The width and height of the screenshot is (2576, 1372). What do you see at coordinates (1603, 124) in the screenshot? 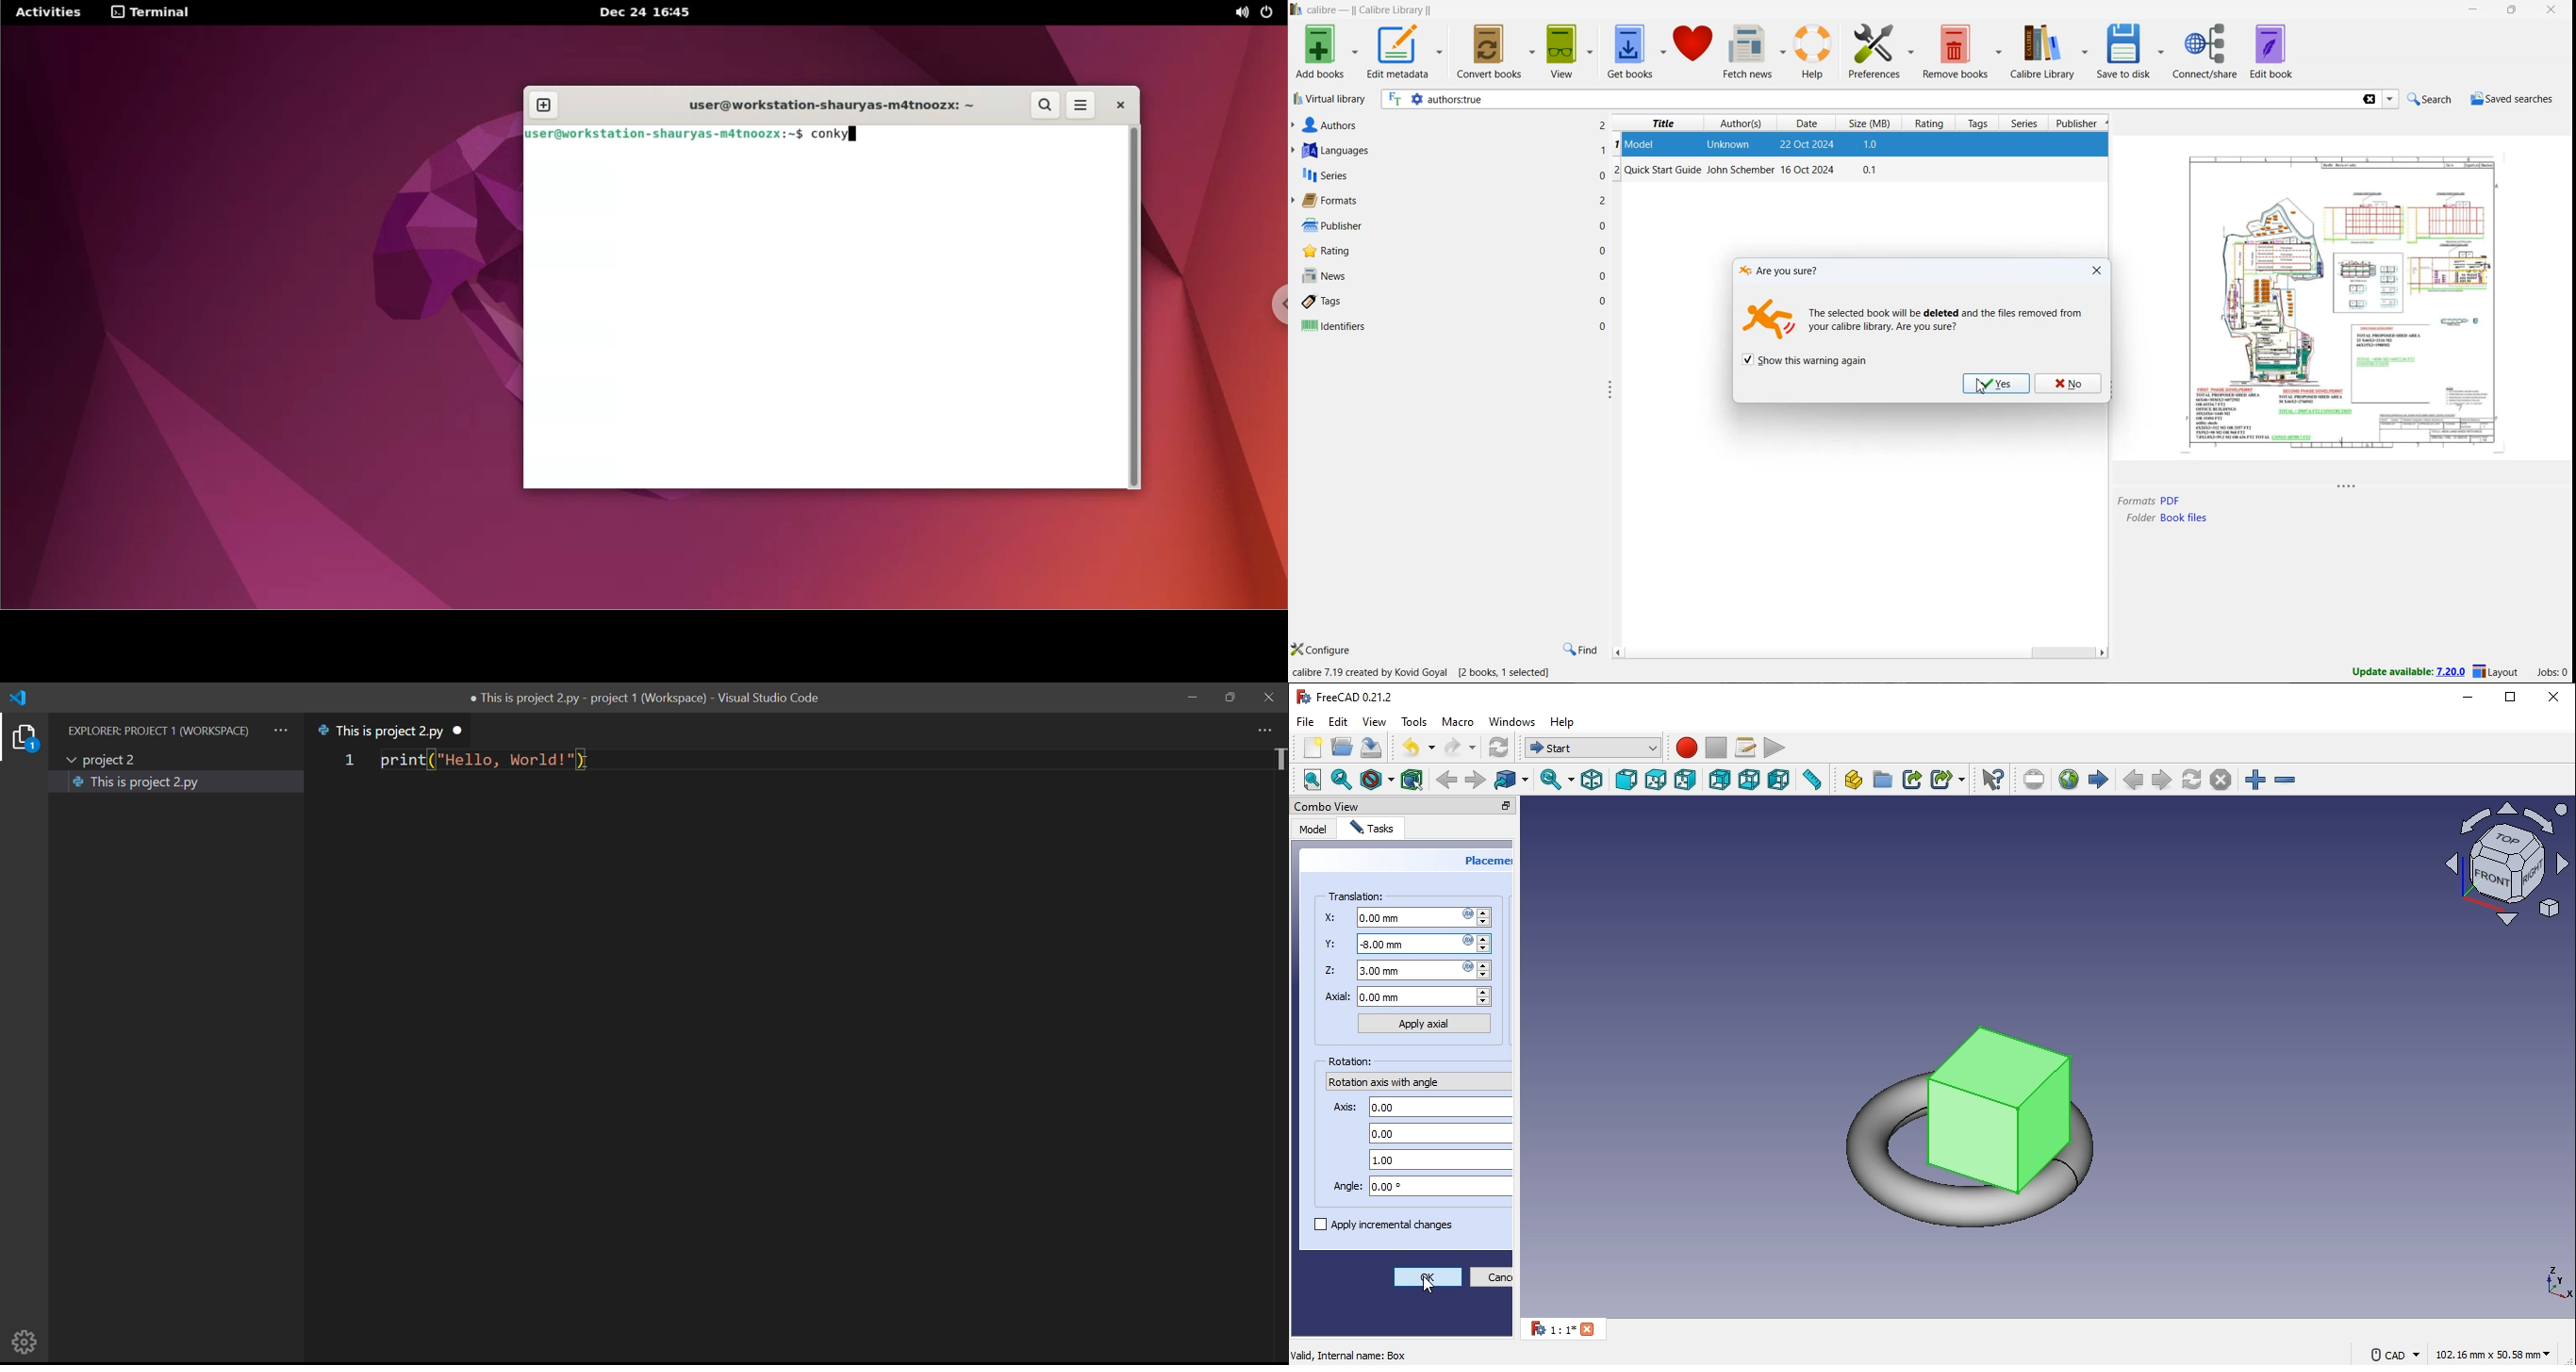
I see `` at bounding box center [1603, 124].